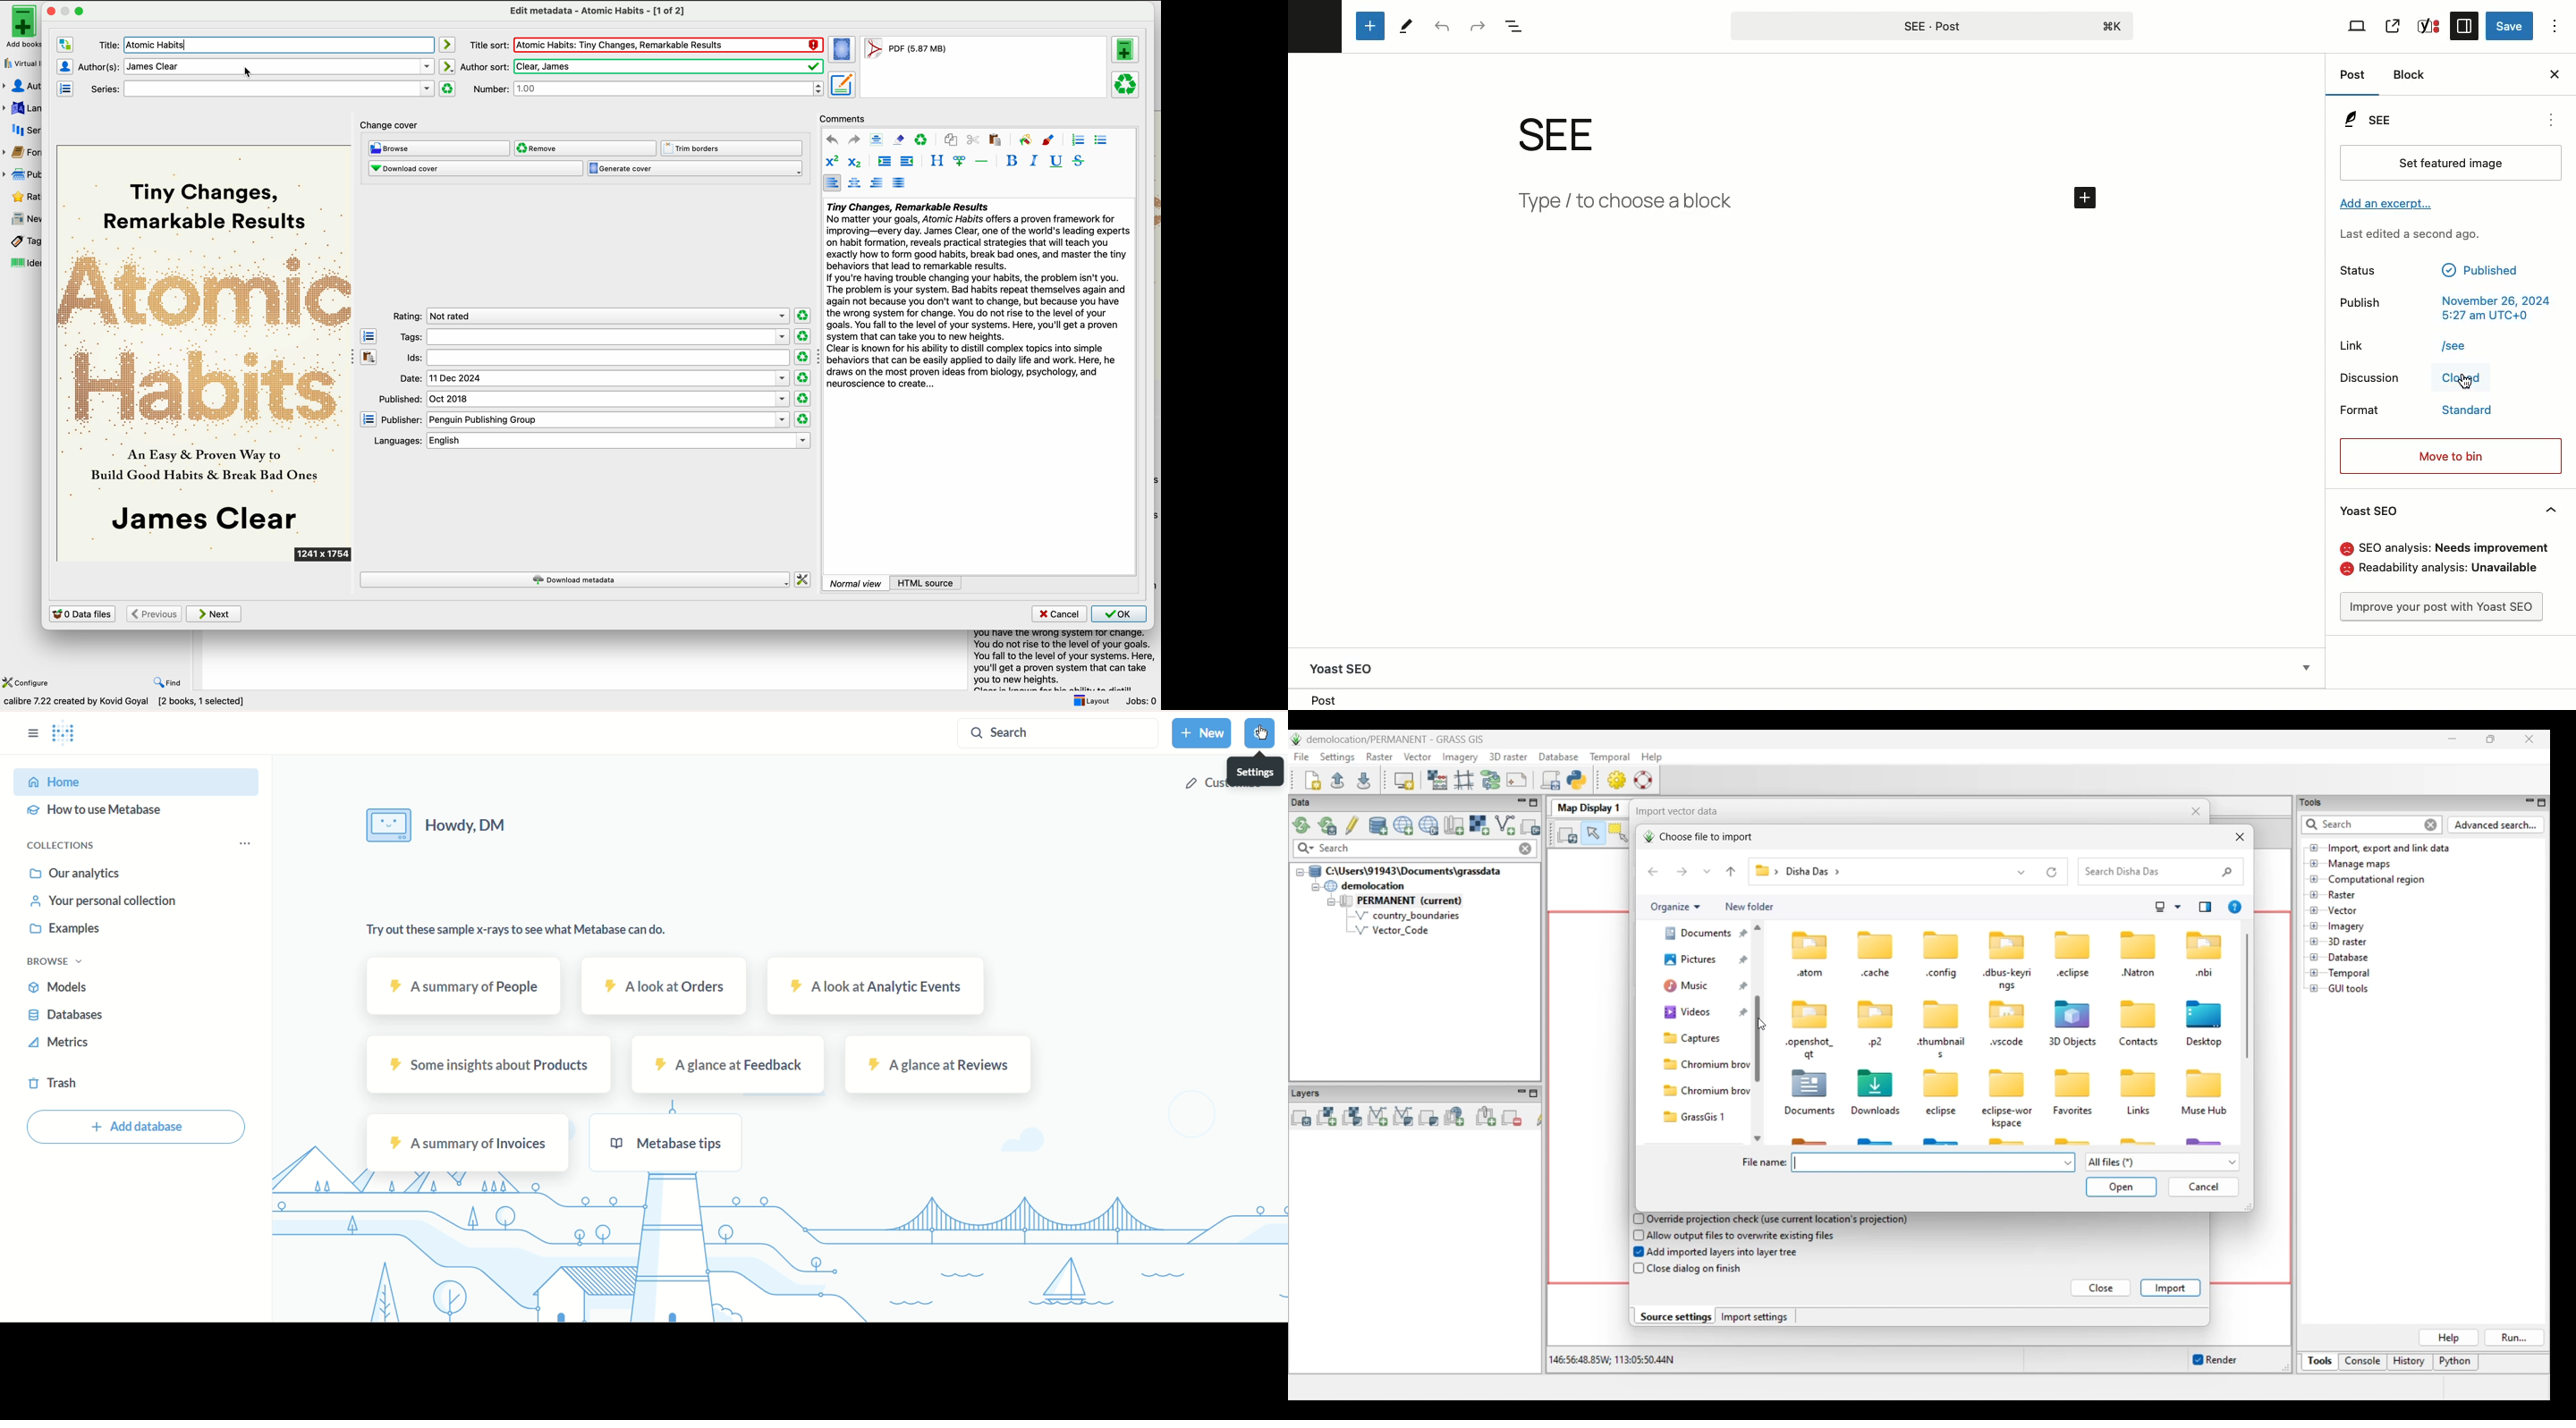 The image size is (2576, 1428). I want to click on Post, so click(2352, 74).